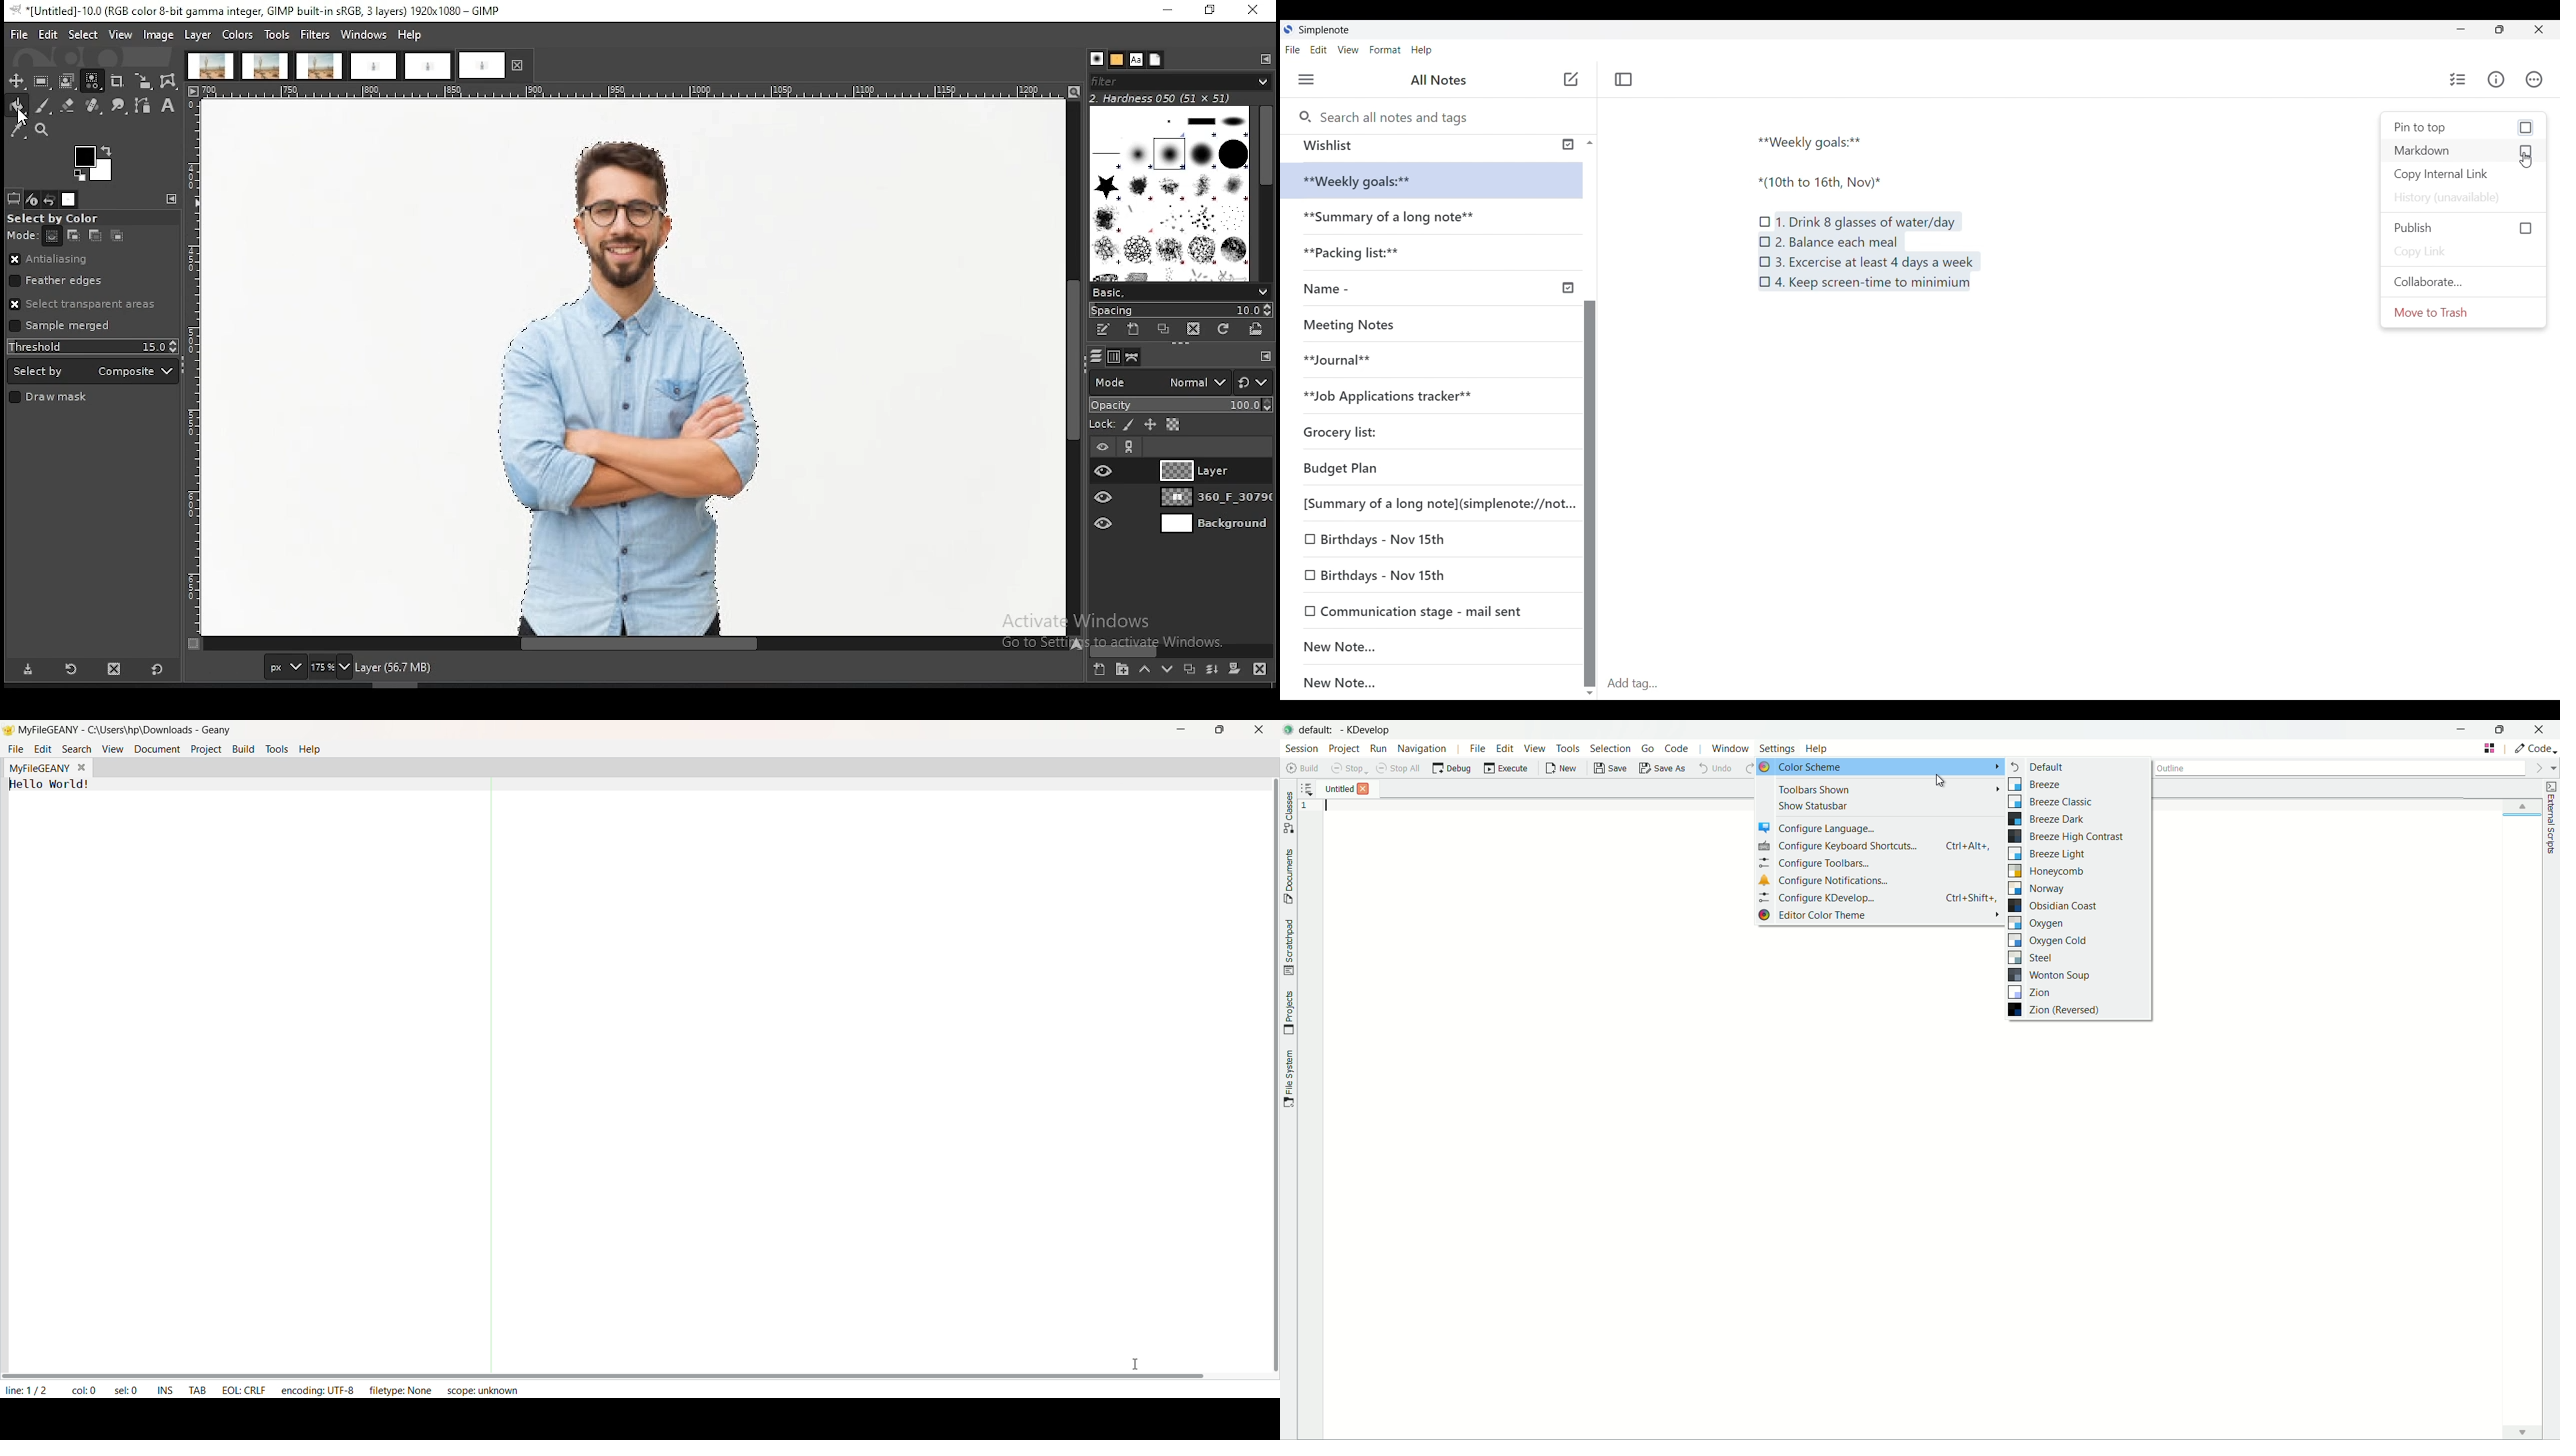 The height and width of the screenshot is (1456, 2576). I want to click on 3. Excercise at least 4 days a week, so click(1875, 263).